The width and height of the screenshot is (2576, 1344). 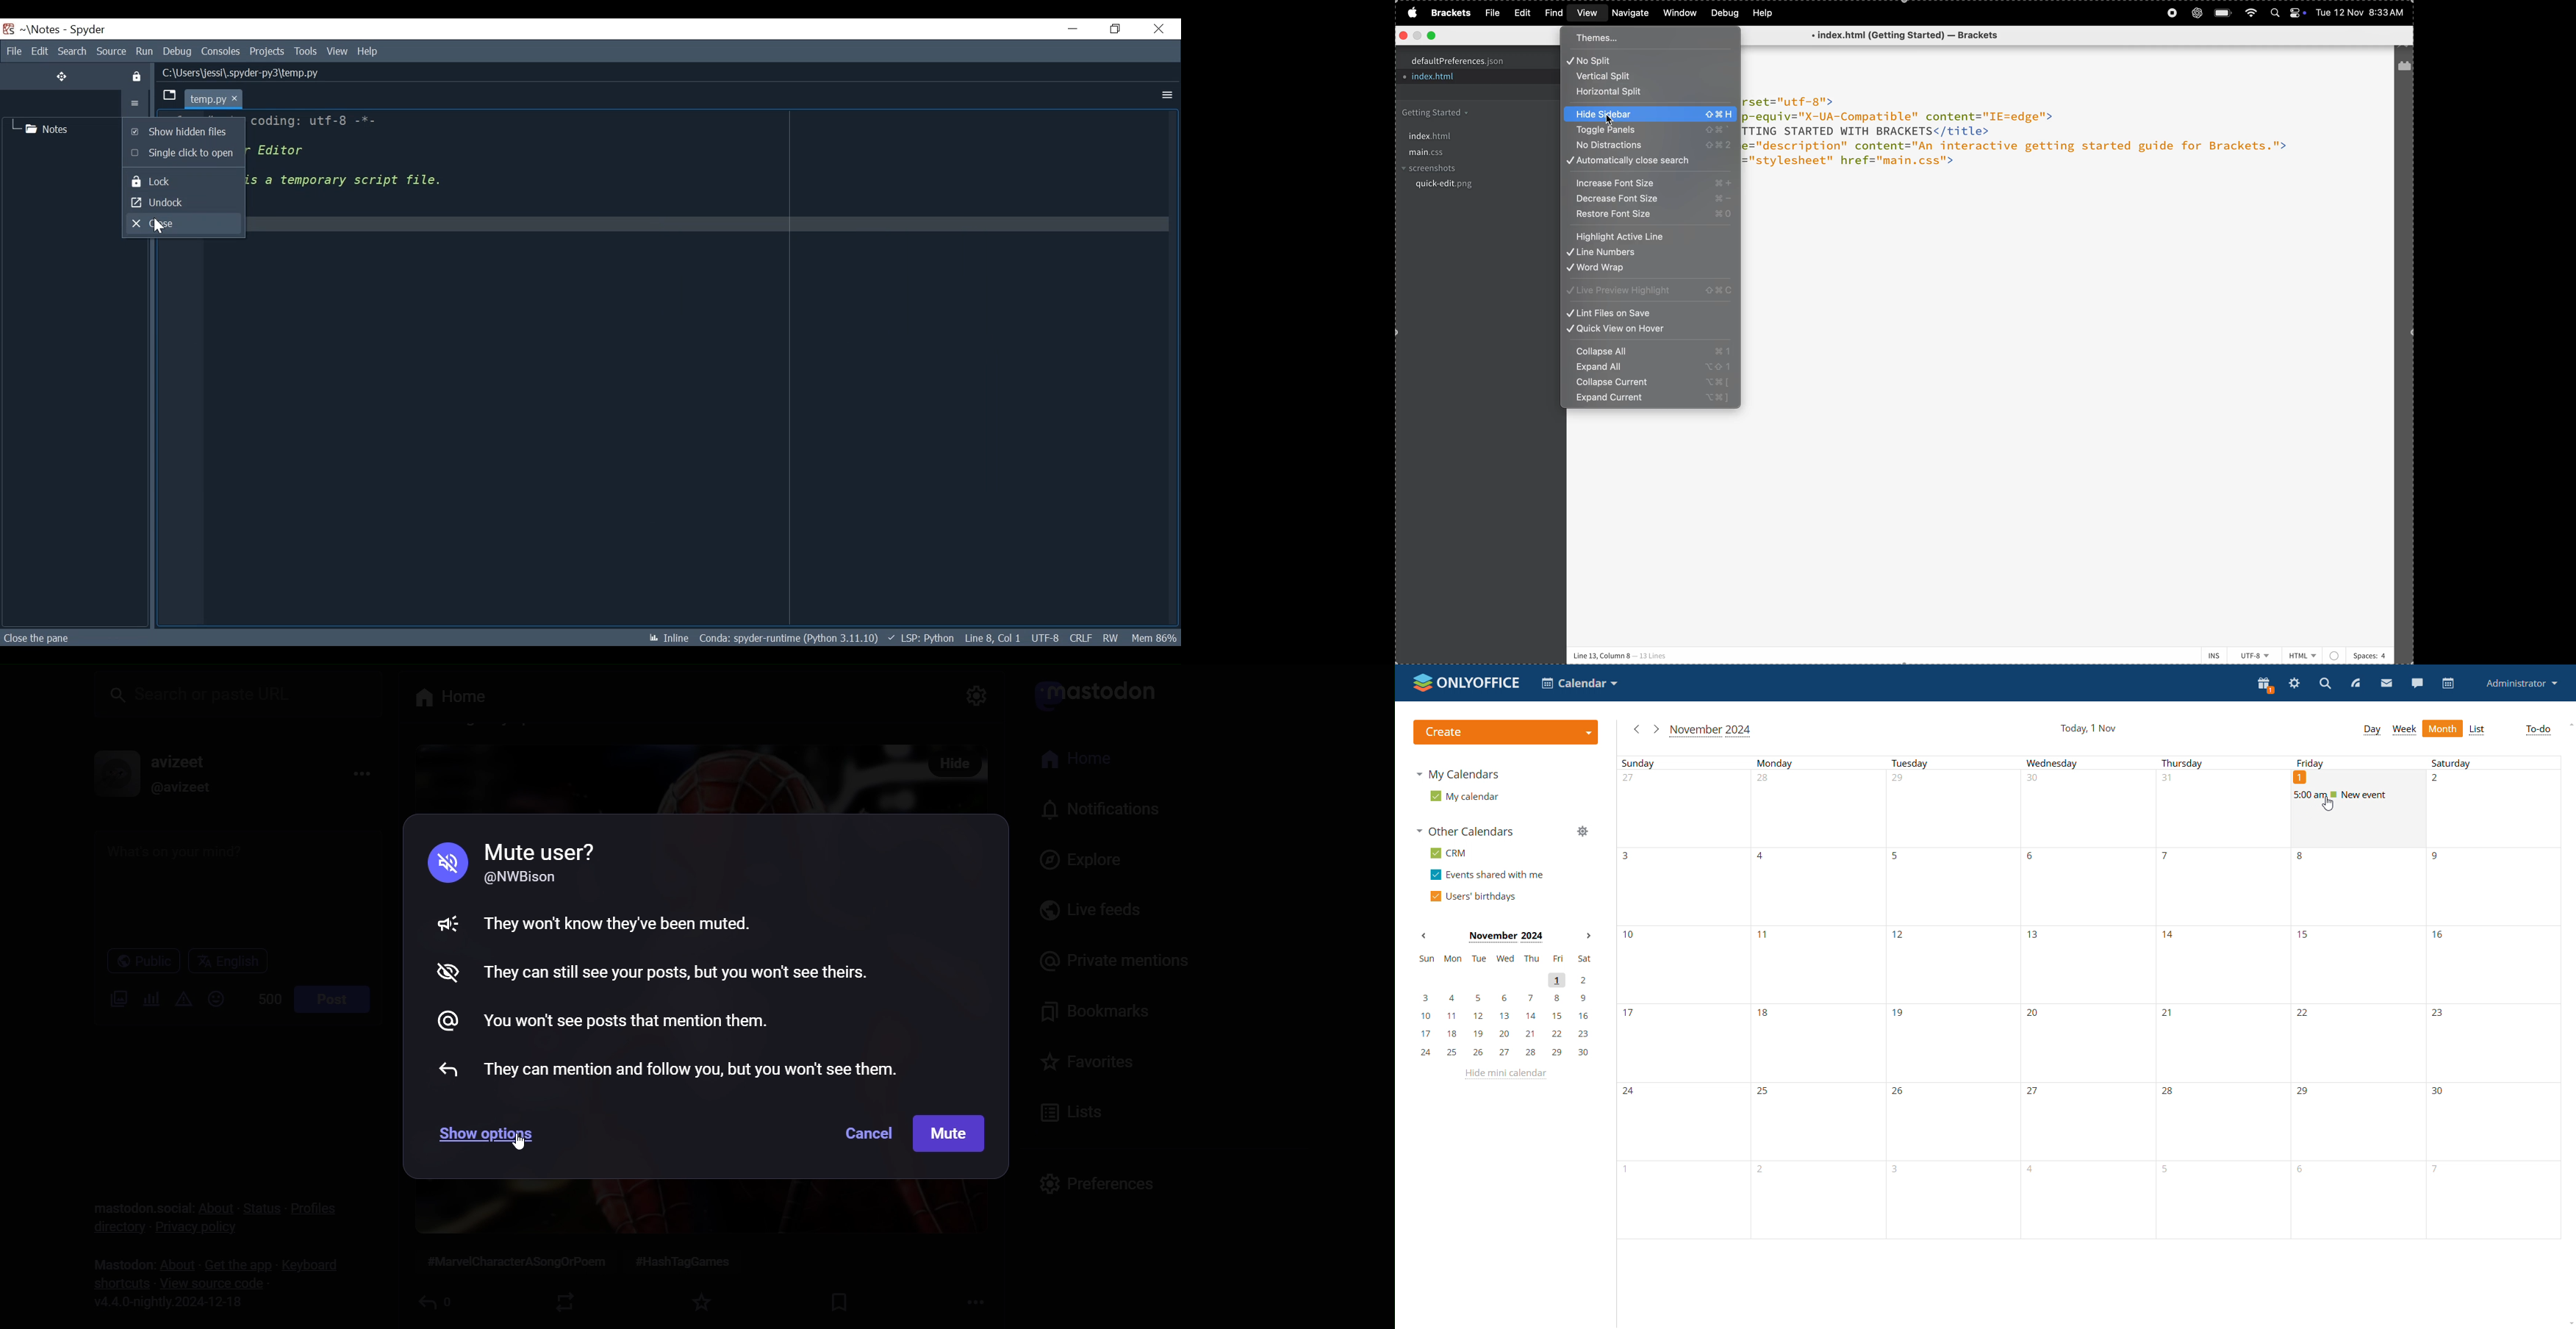 What do you see at coordinates (1476, 897) in the screenshot?
I see `users' birthdays` at bounding box center [1476, 897].